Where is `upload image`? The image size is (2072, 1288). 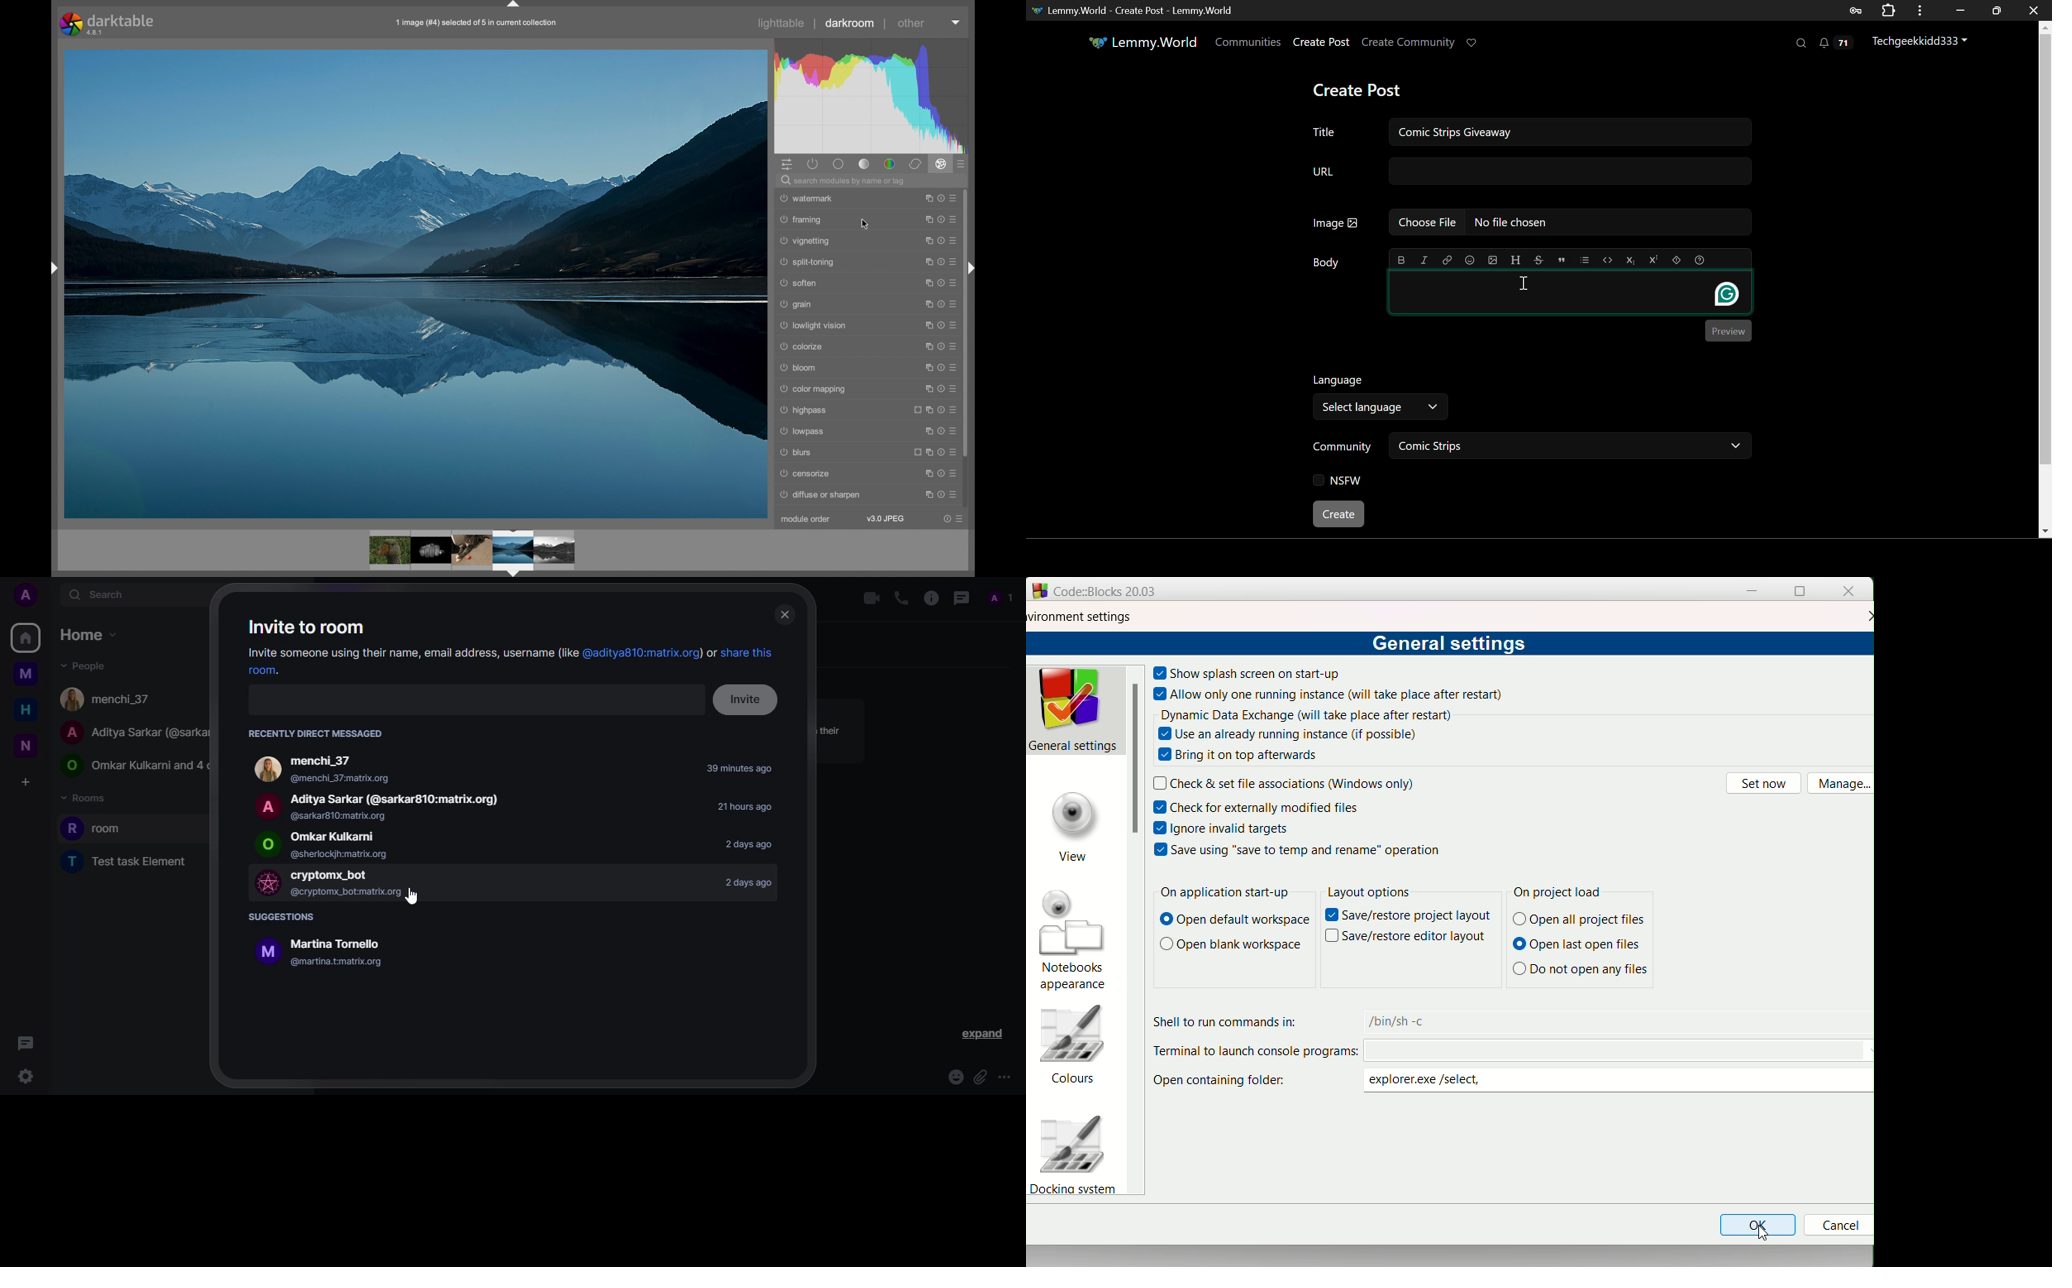
upload image is located at coordinates (1491, 259).